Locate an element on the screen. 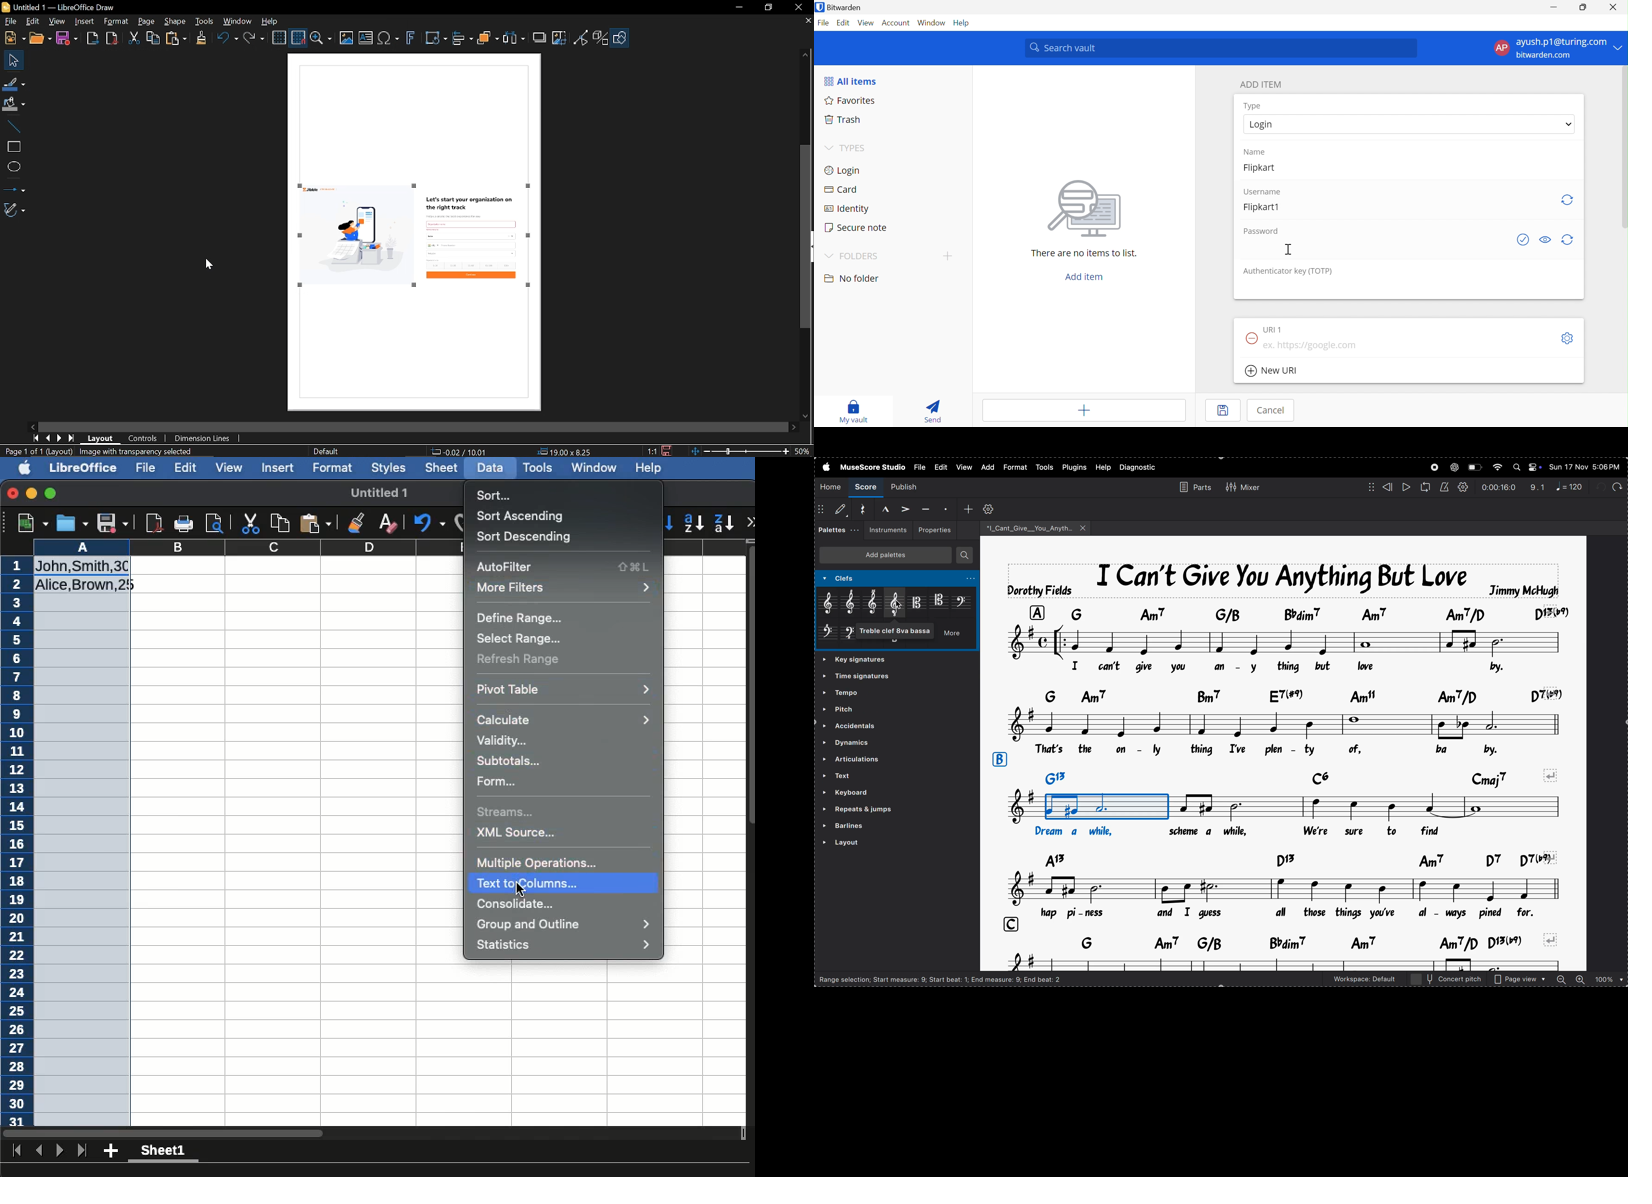 The image size is (1652, 1204). Login is located at coordinates (844, 172).